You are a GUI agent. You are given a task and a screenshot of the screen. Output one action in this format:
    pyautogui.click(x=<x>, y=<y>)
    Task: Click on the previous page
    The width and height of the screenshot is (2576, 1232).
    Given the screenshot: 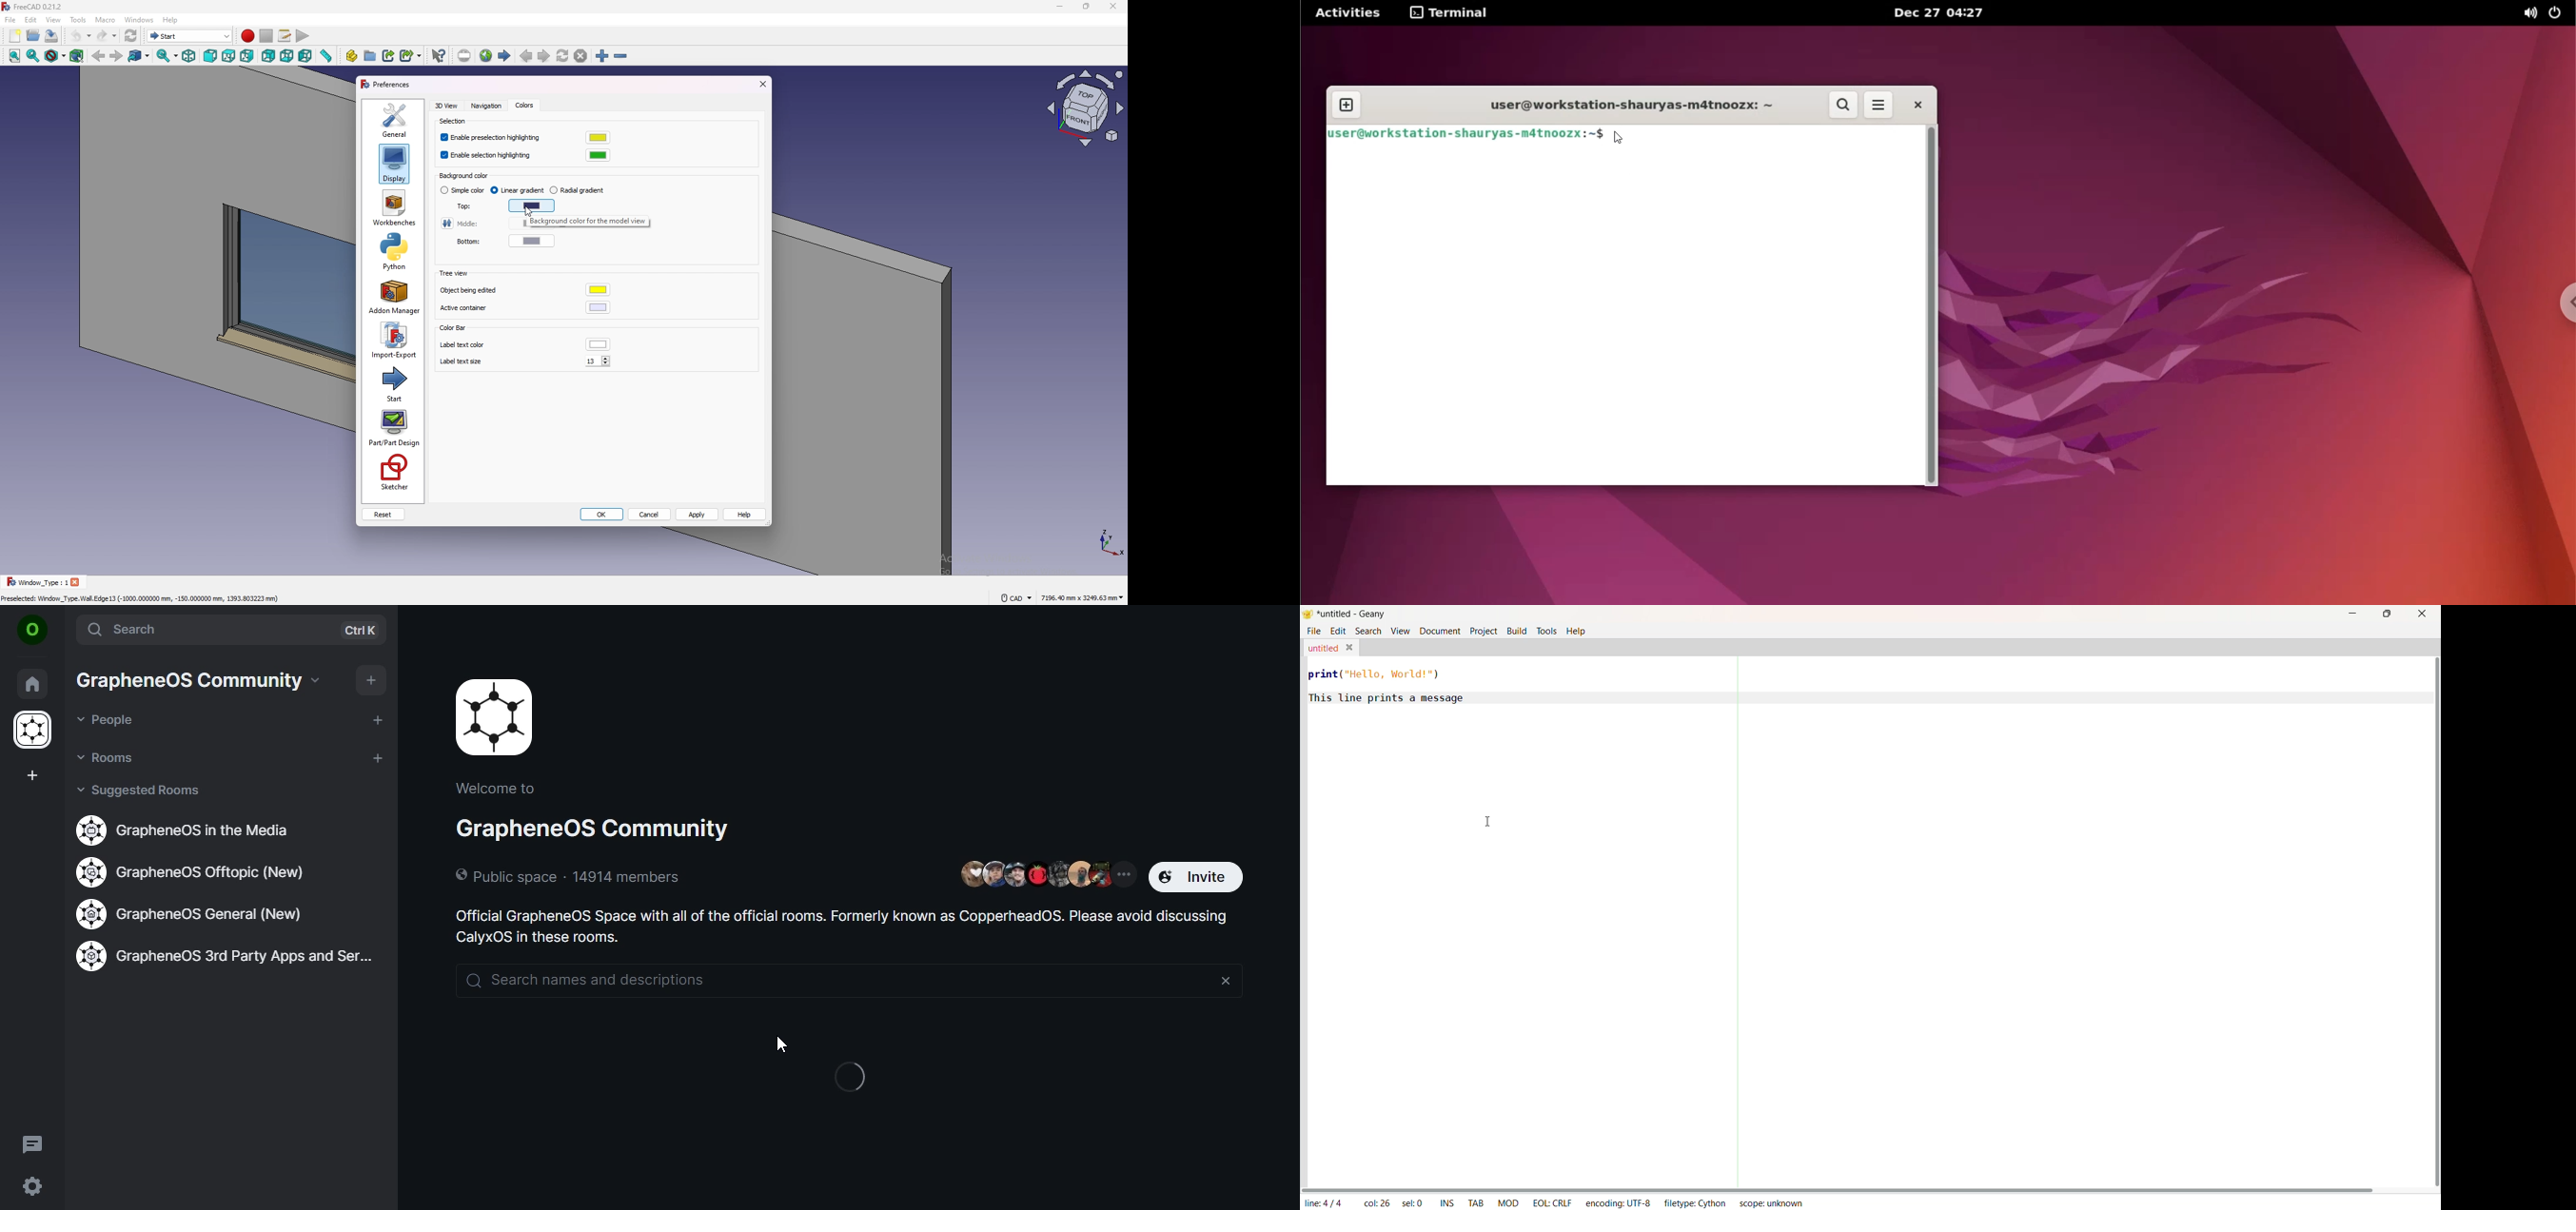 What is the action you would take?
    pyautogui.click(x=526, y=56)
    